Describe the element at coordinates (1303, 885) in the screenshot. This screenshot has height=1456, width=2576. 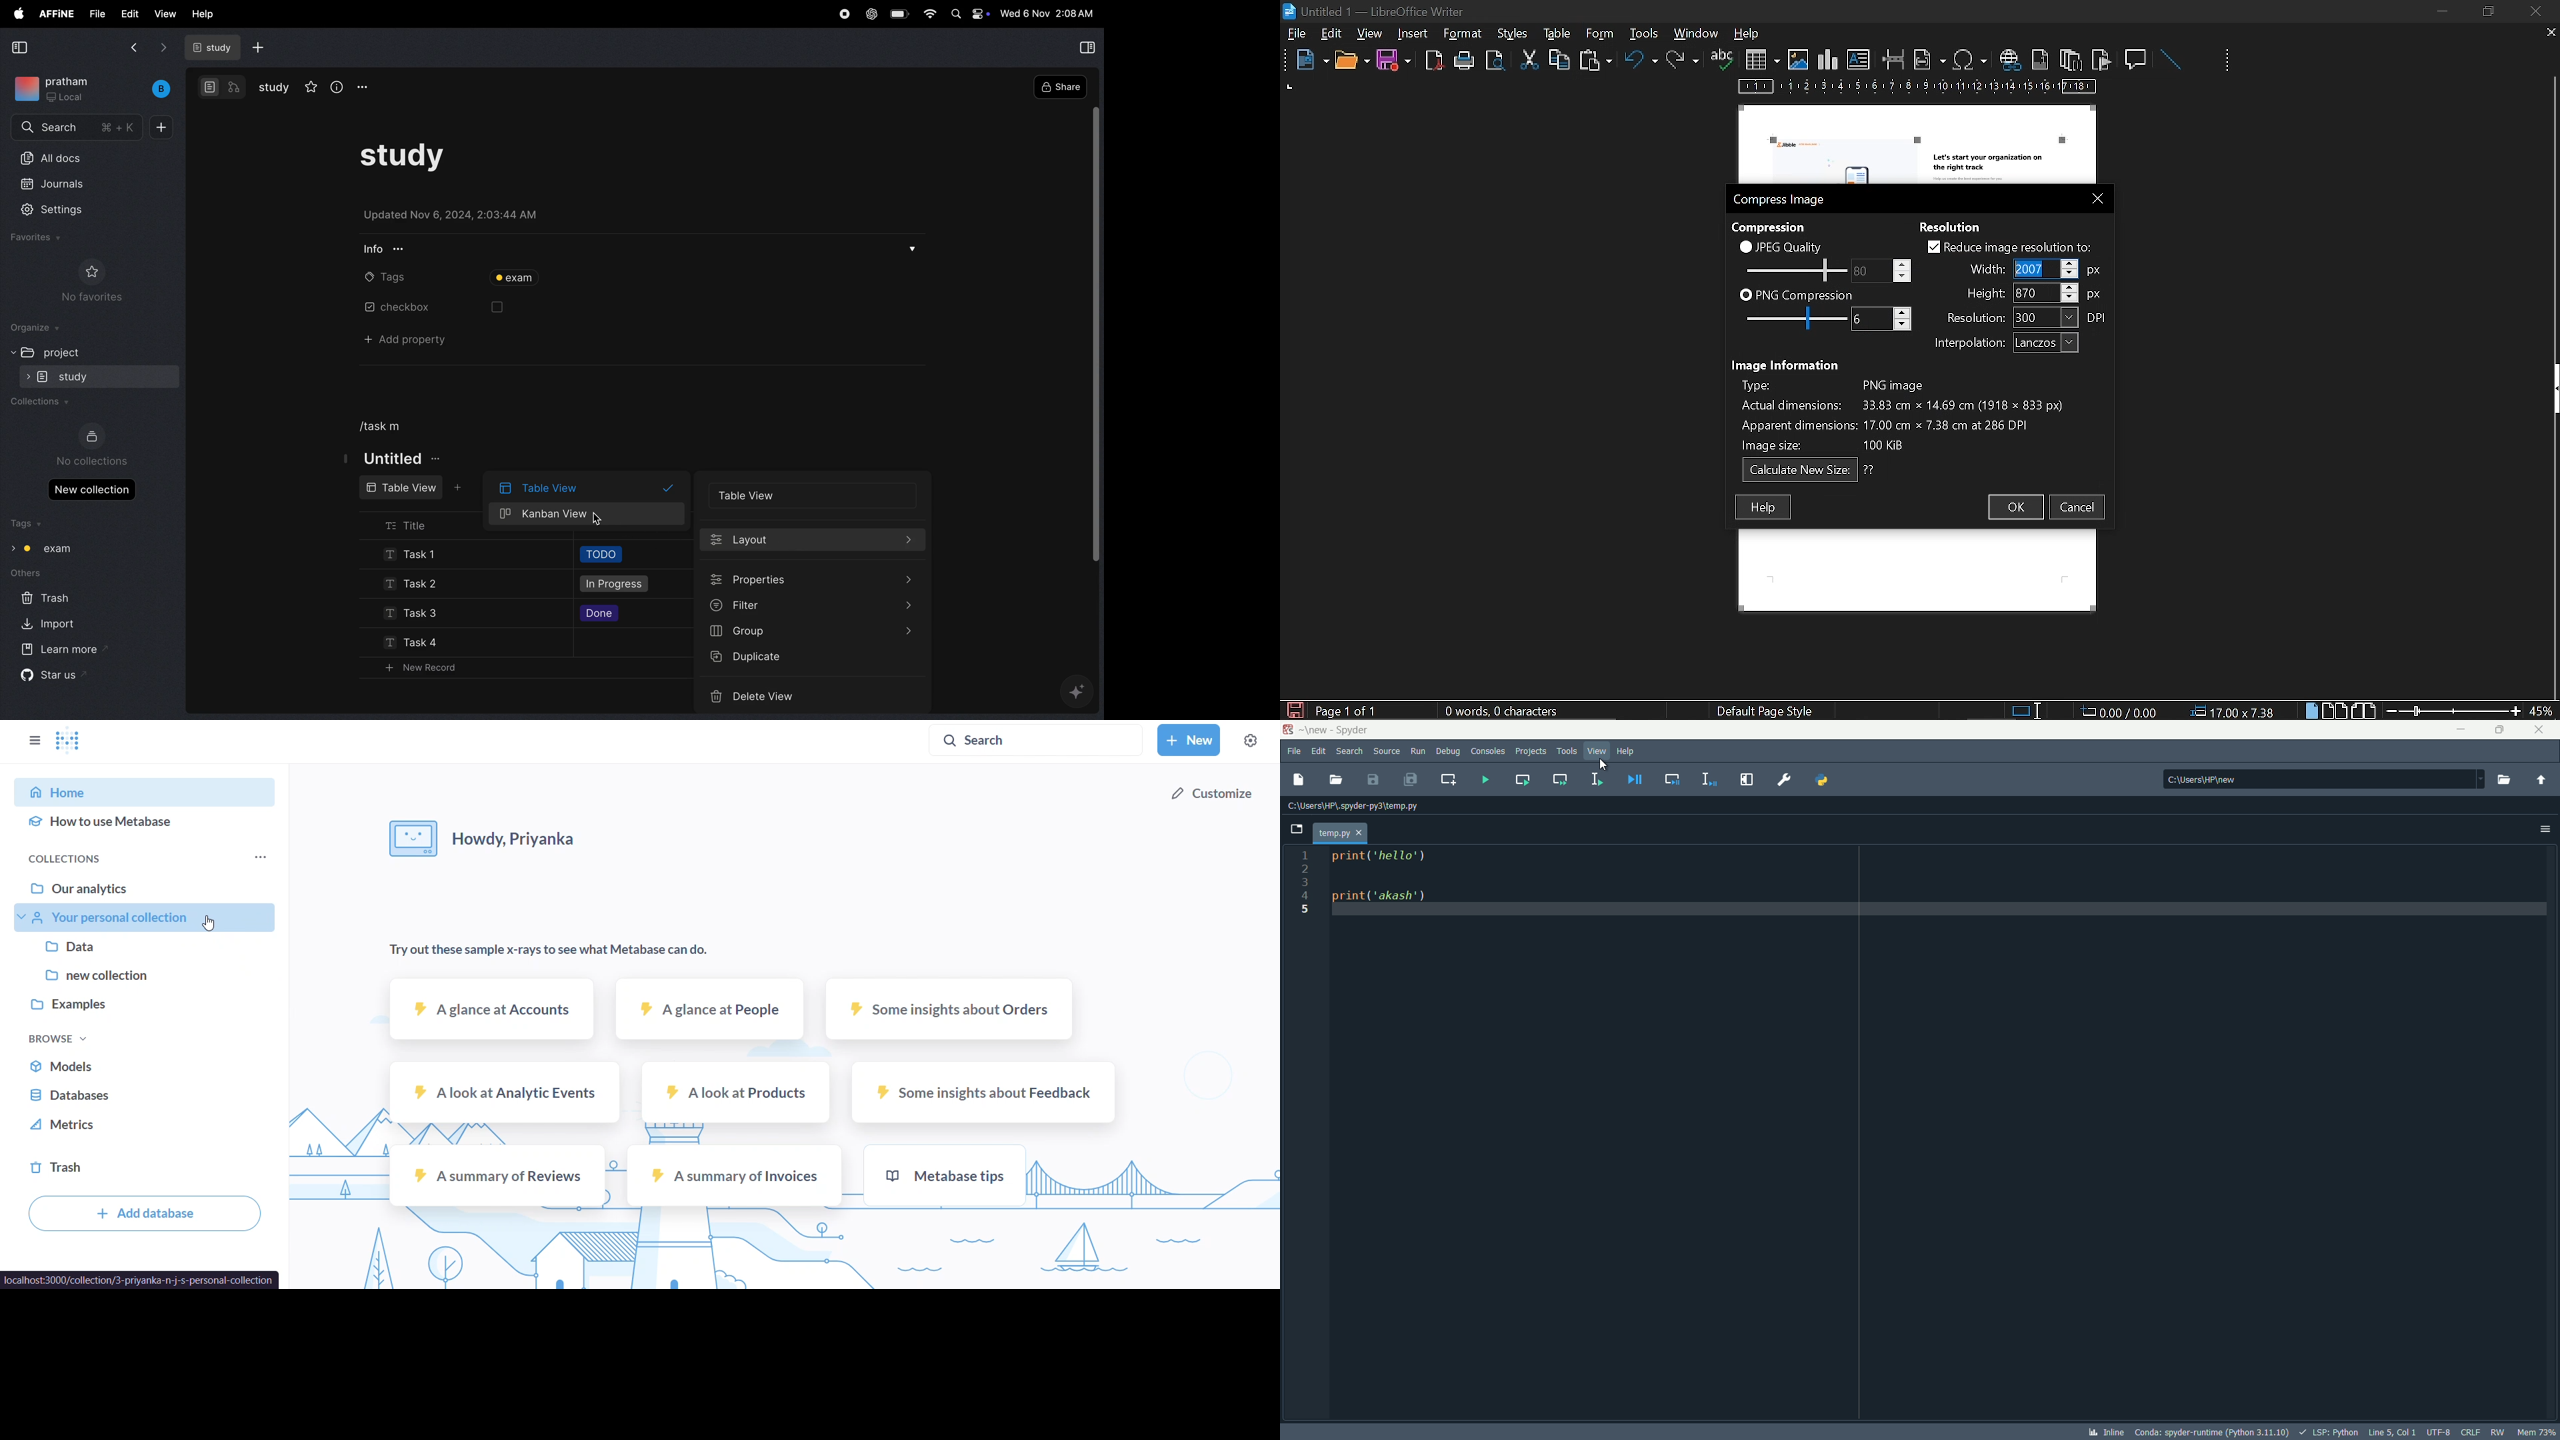
I see `line number` at that location.